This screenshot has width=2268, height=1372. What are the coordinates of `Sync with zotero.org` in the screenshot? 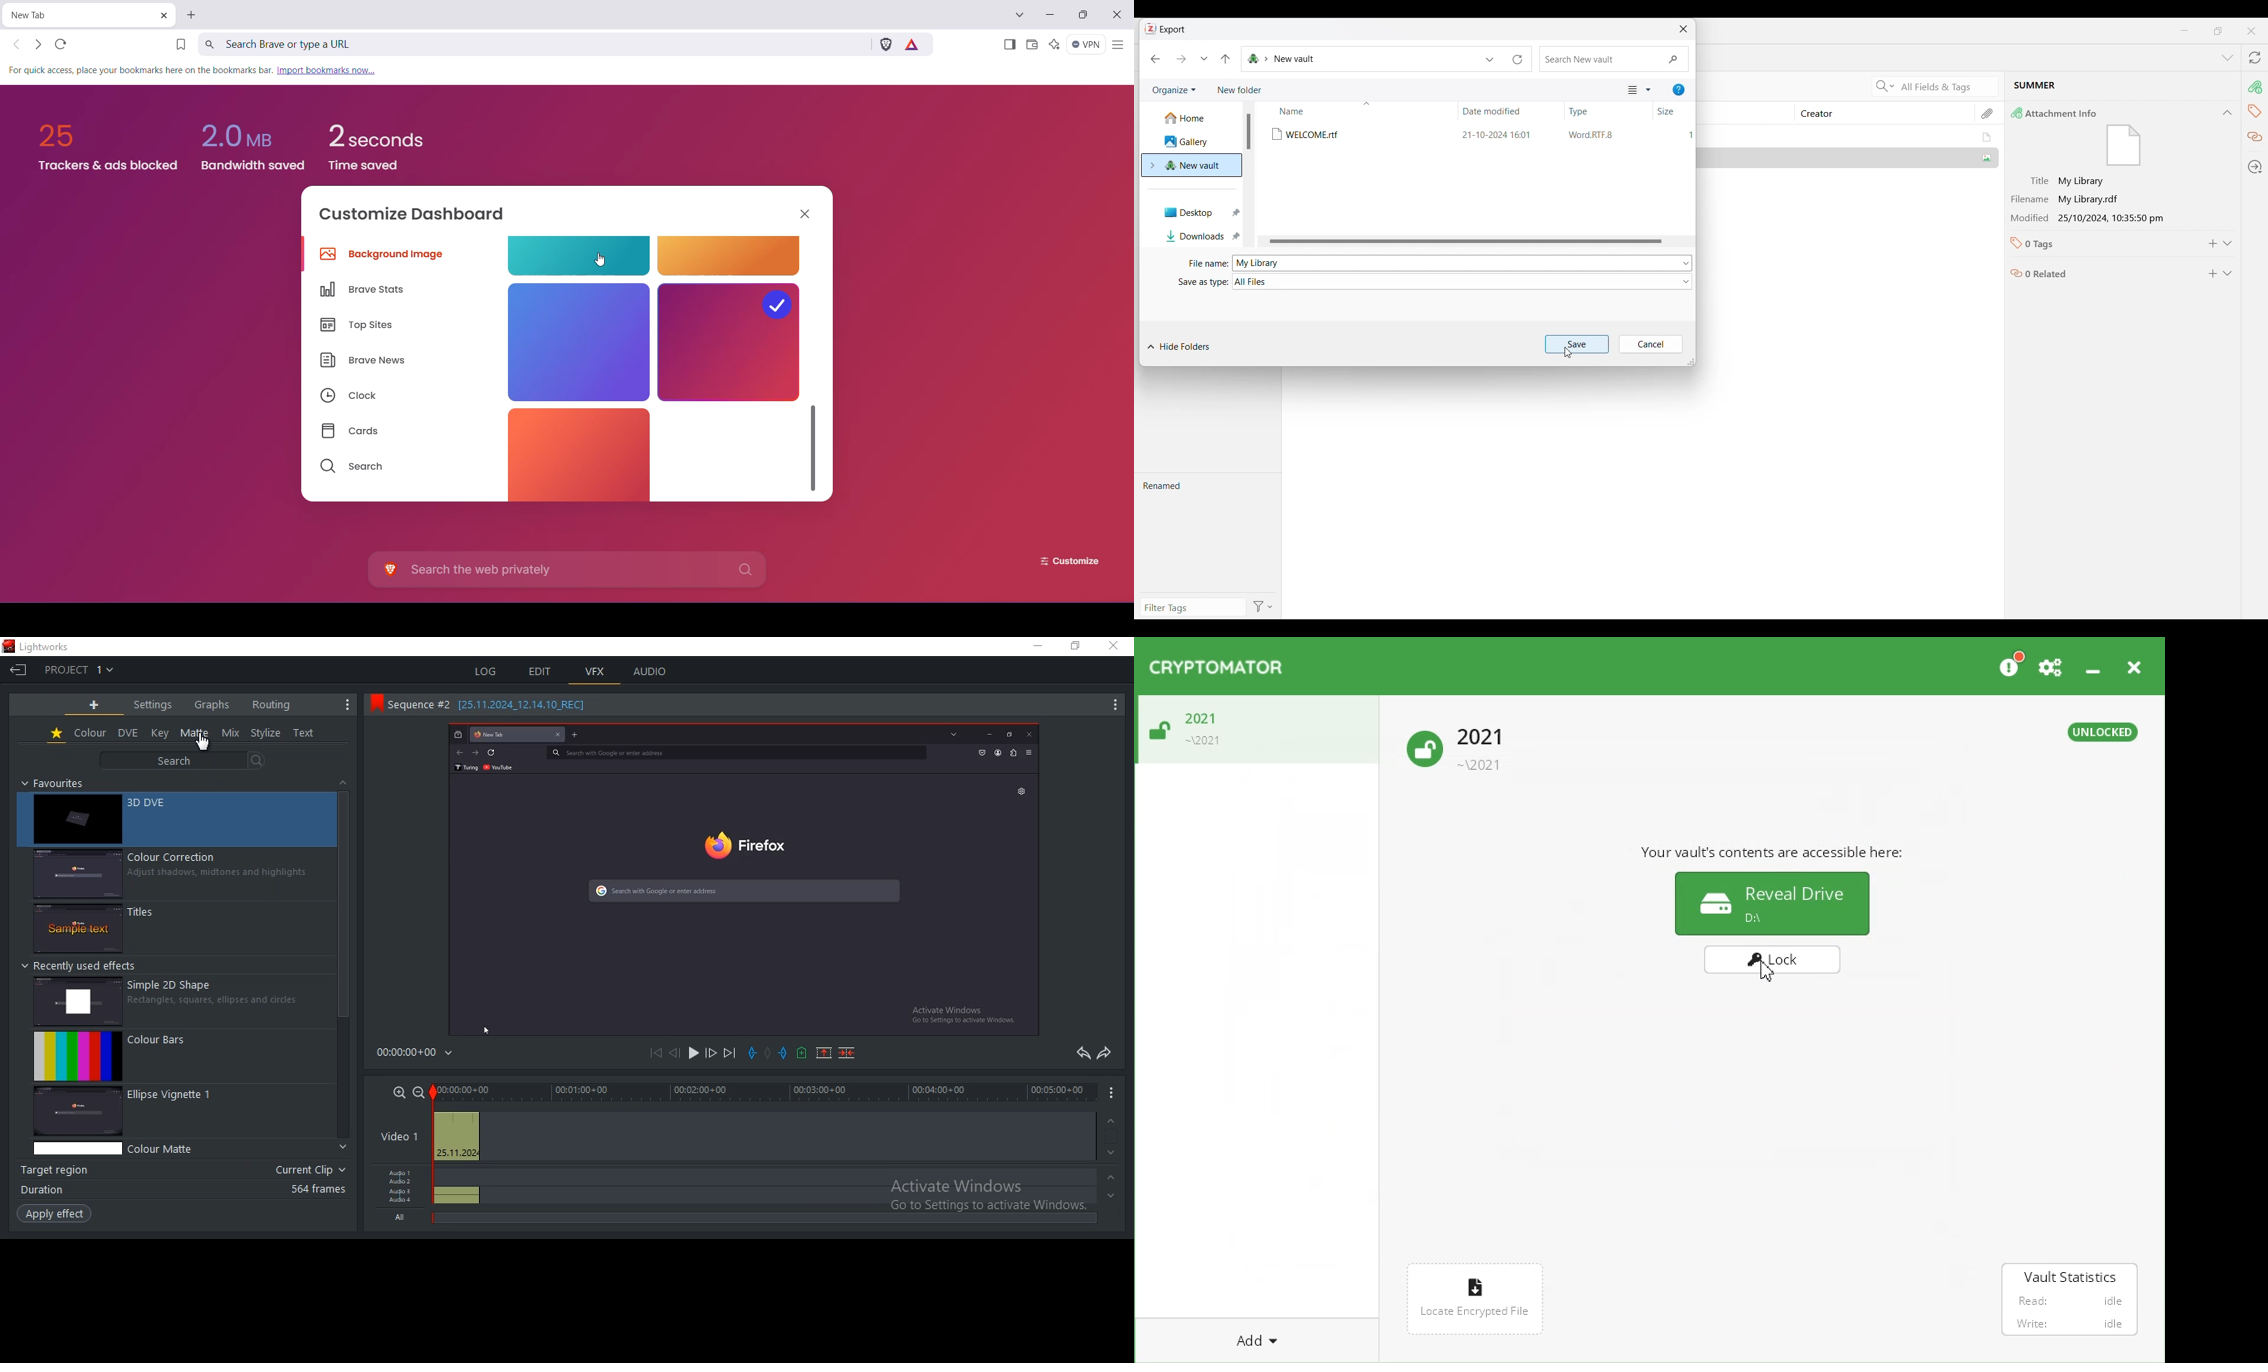 It's located at (2256, 57).